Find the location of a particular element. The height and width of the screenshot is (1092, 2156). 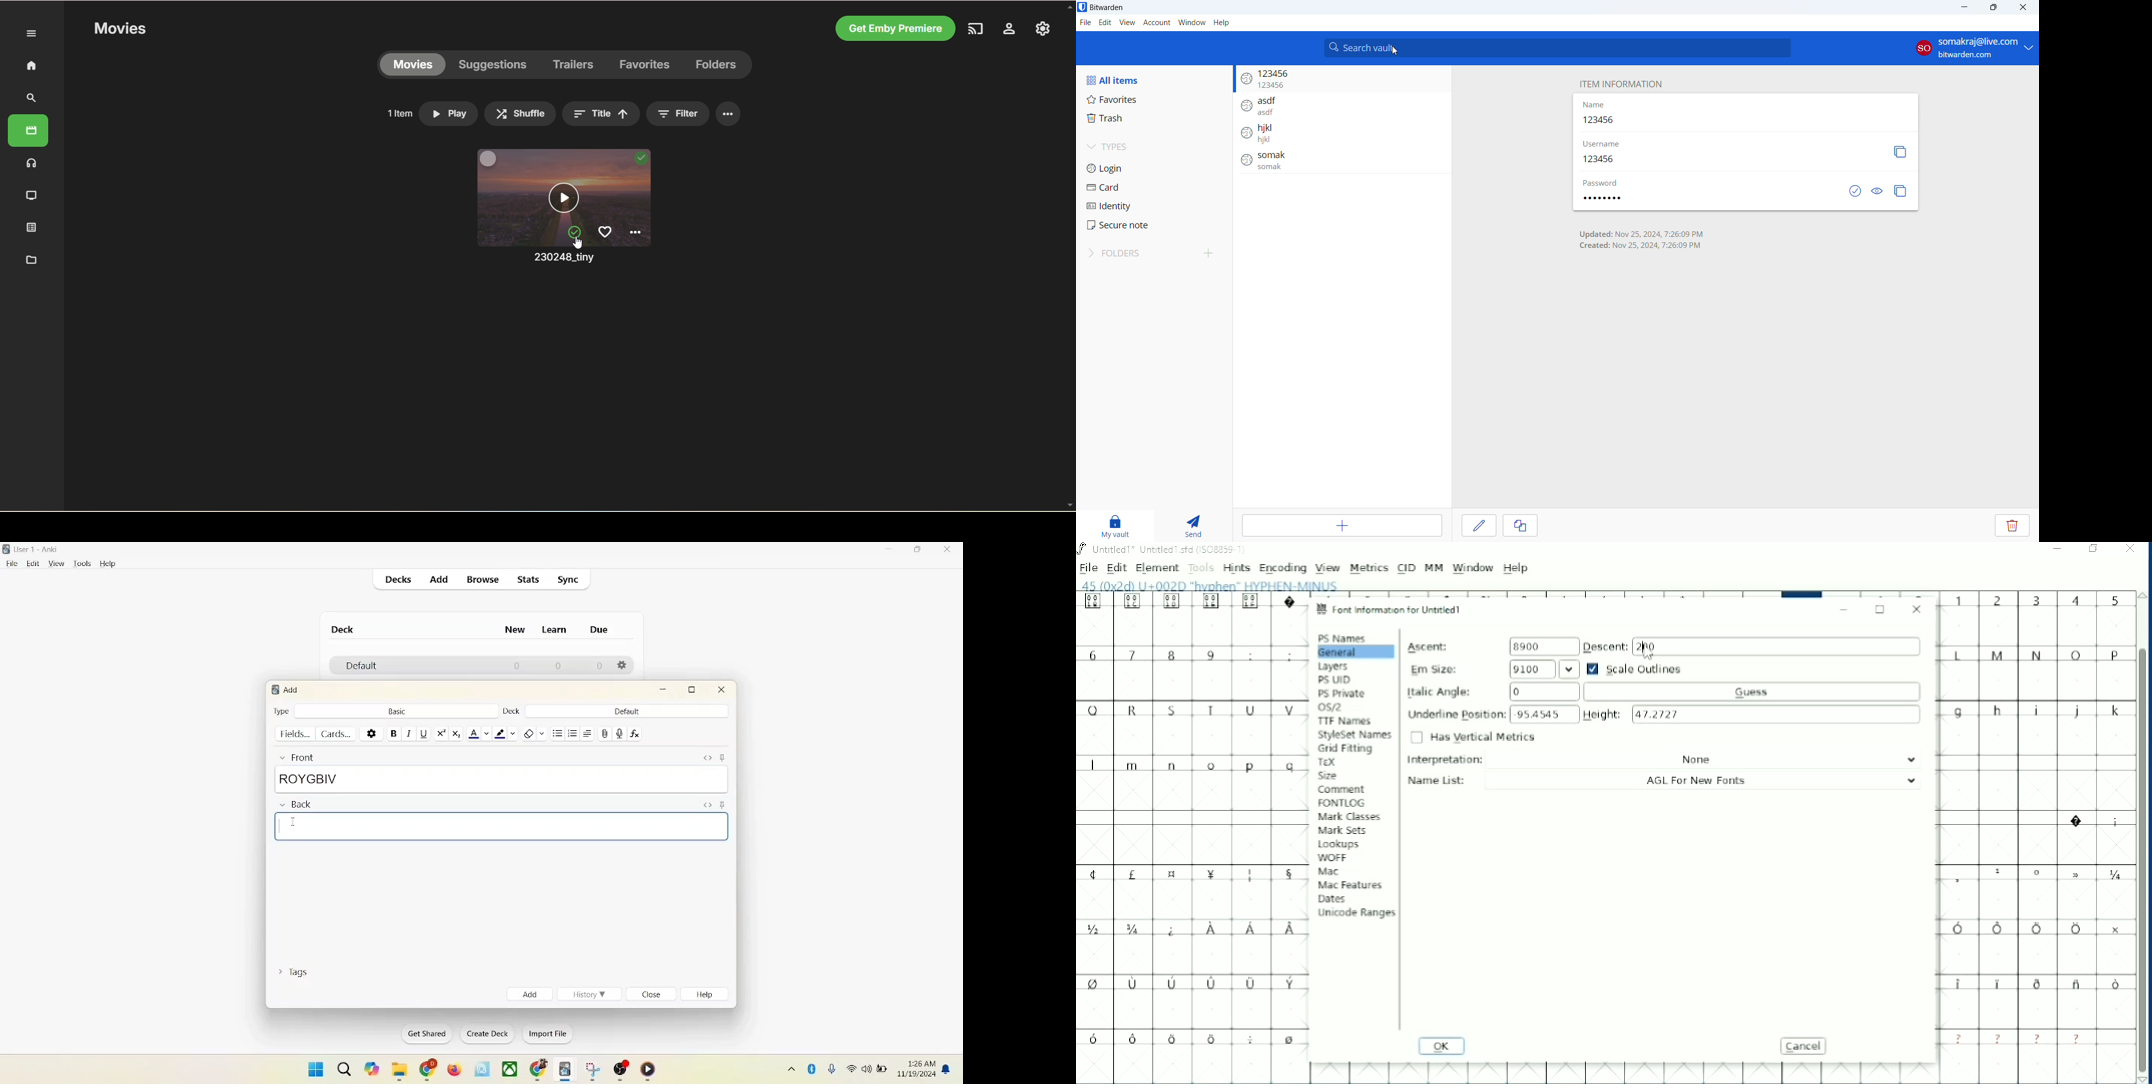

Scale Outlines is located at coordinates (1635, 668).